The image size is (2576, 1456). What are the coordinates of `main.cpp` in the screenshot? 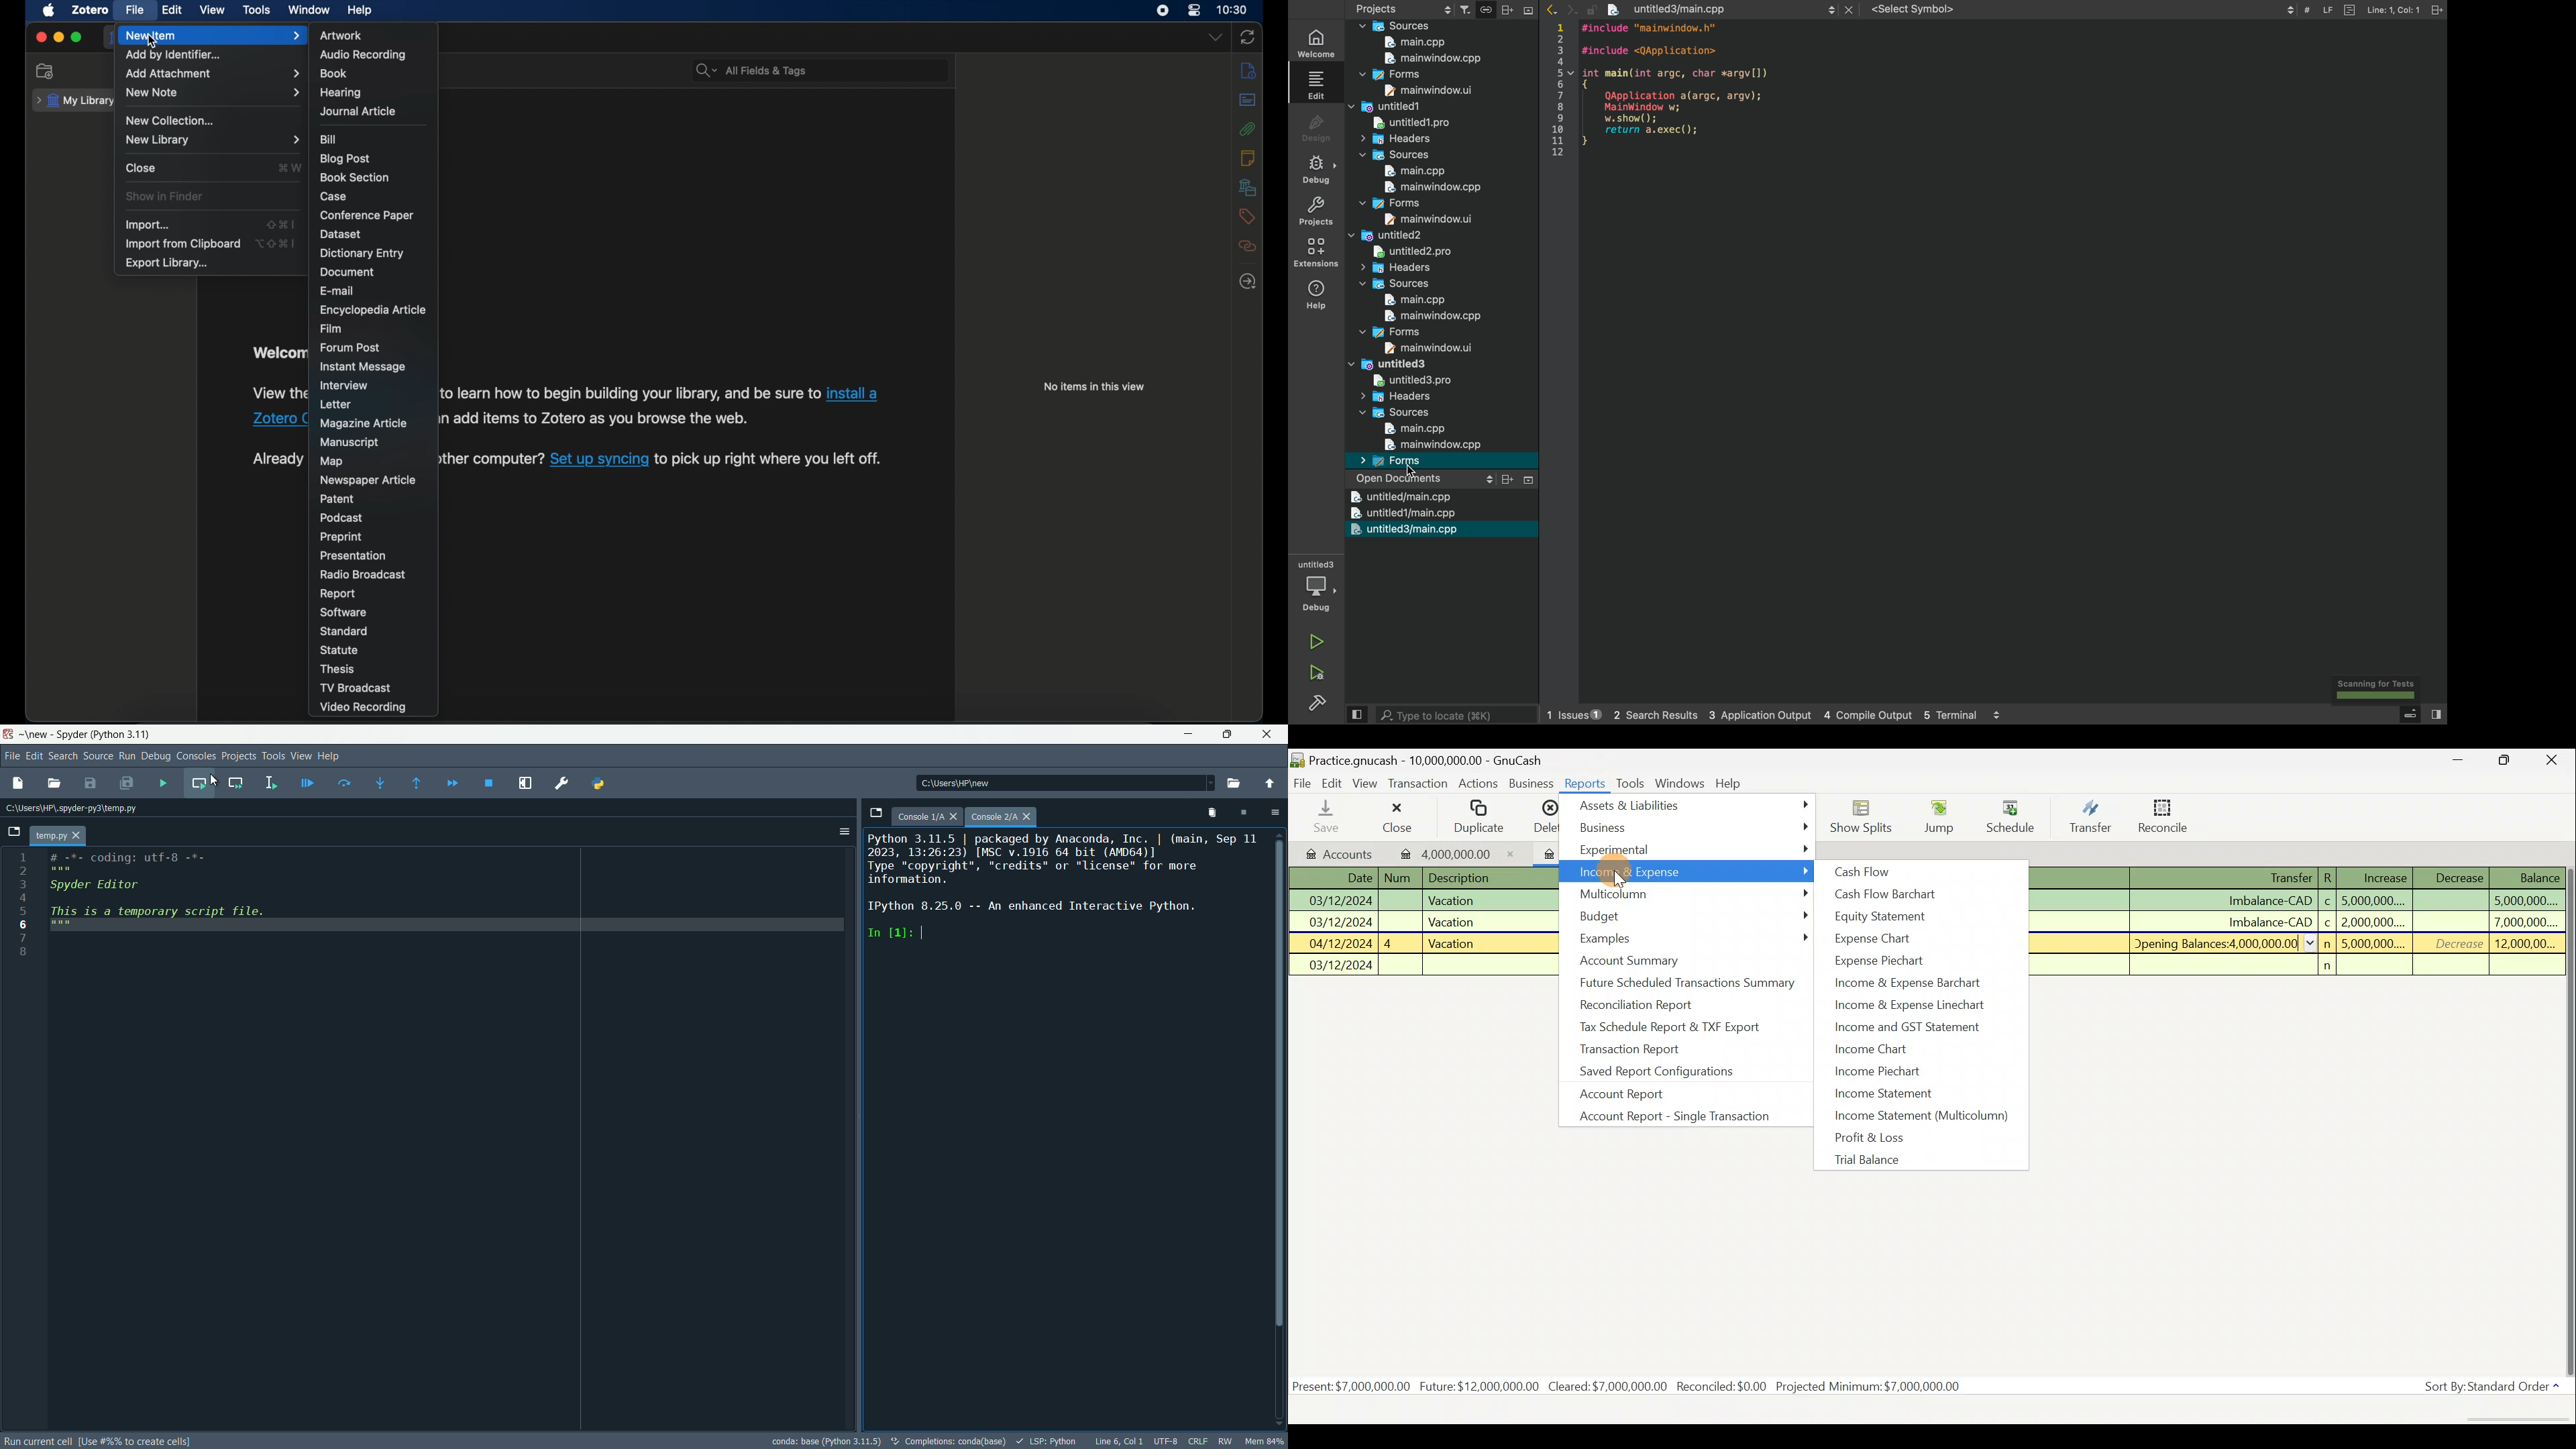 It's located at (1415, 171).